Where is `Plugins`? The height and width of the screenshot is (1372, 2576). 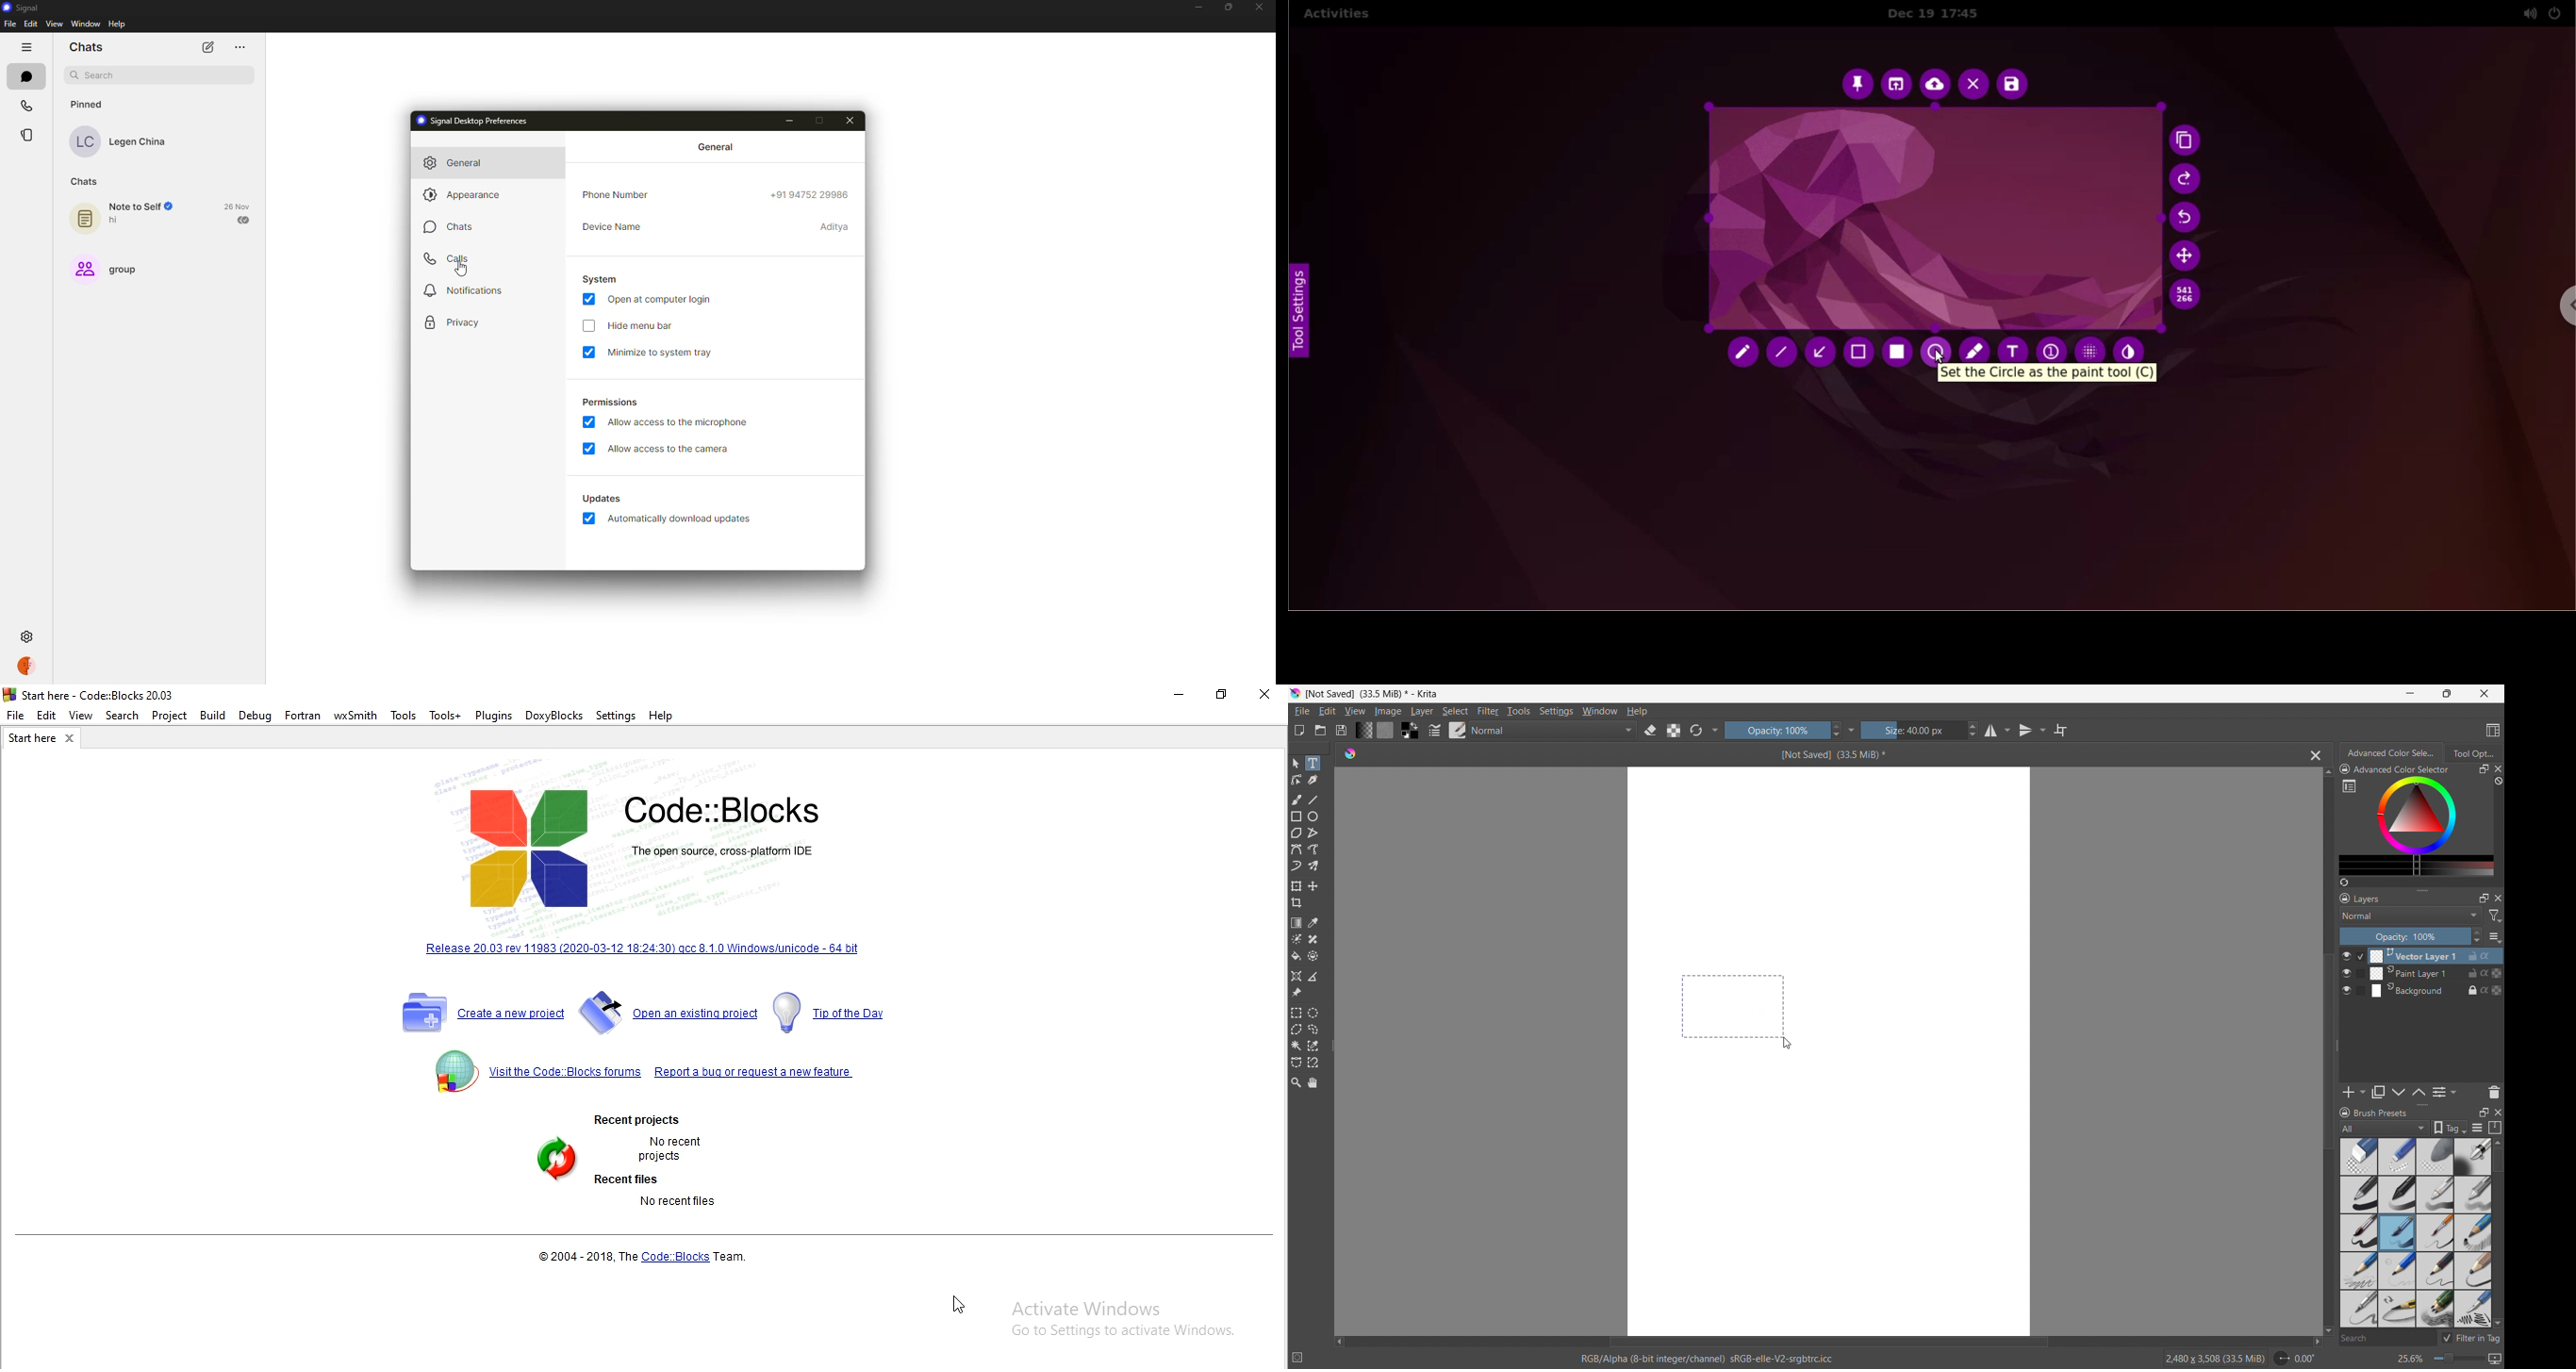 Plugins is located at coordinates (494, 715).